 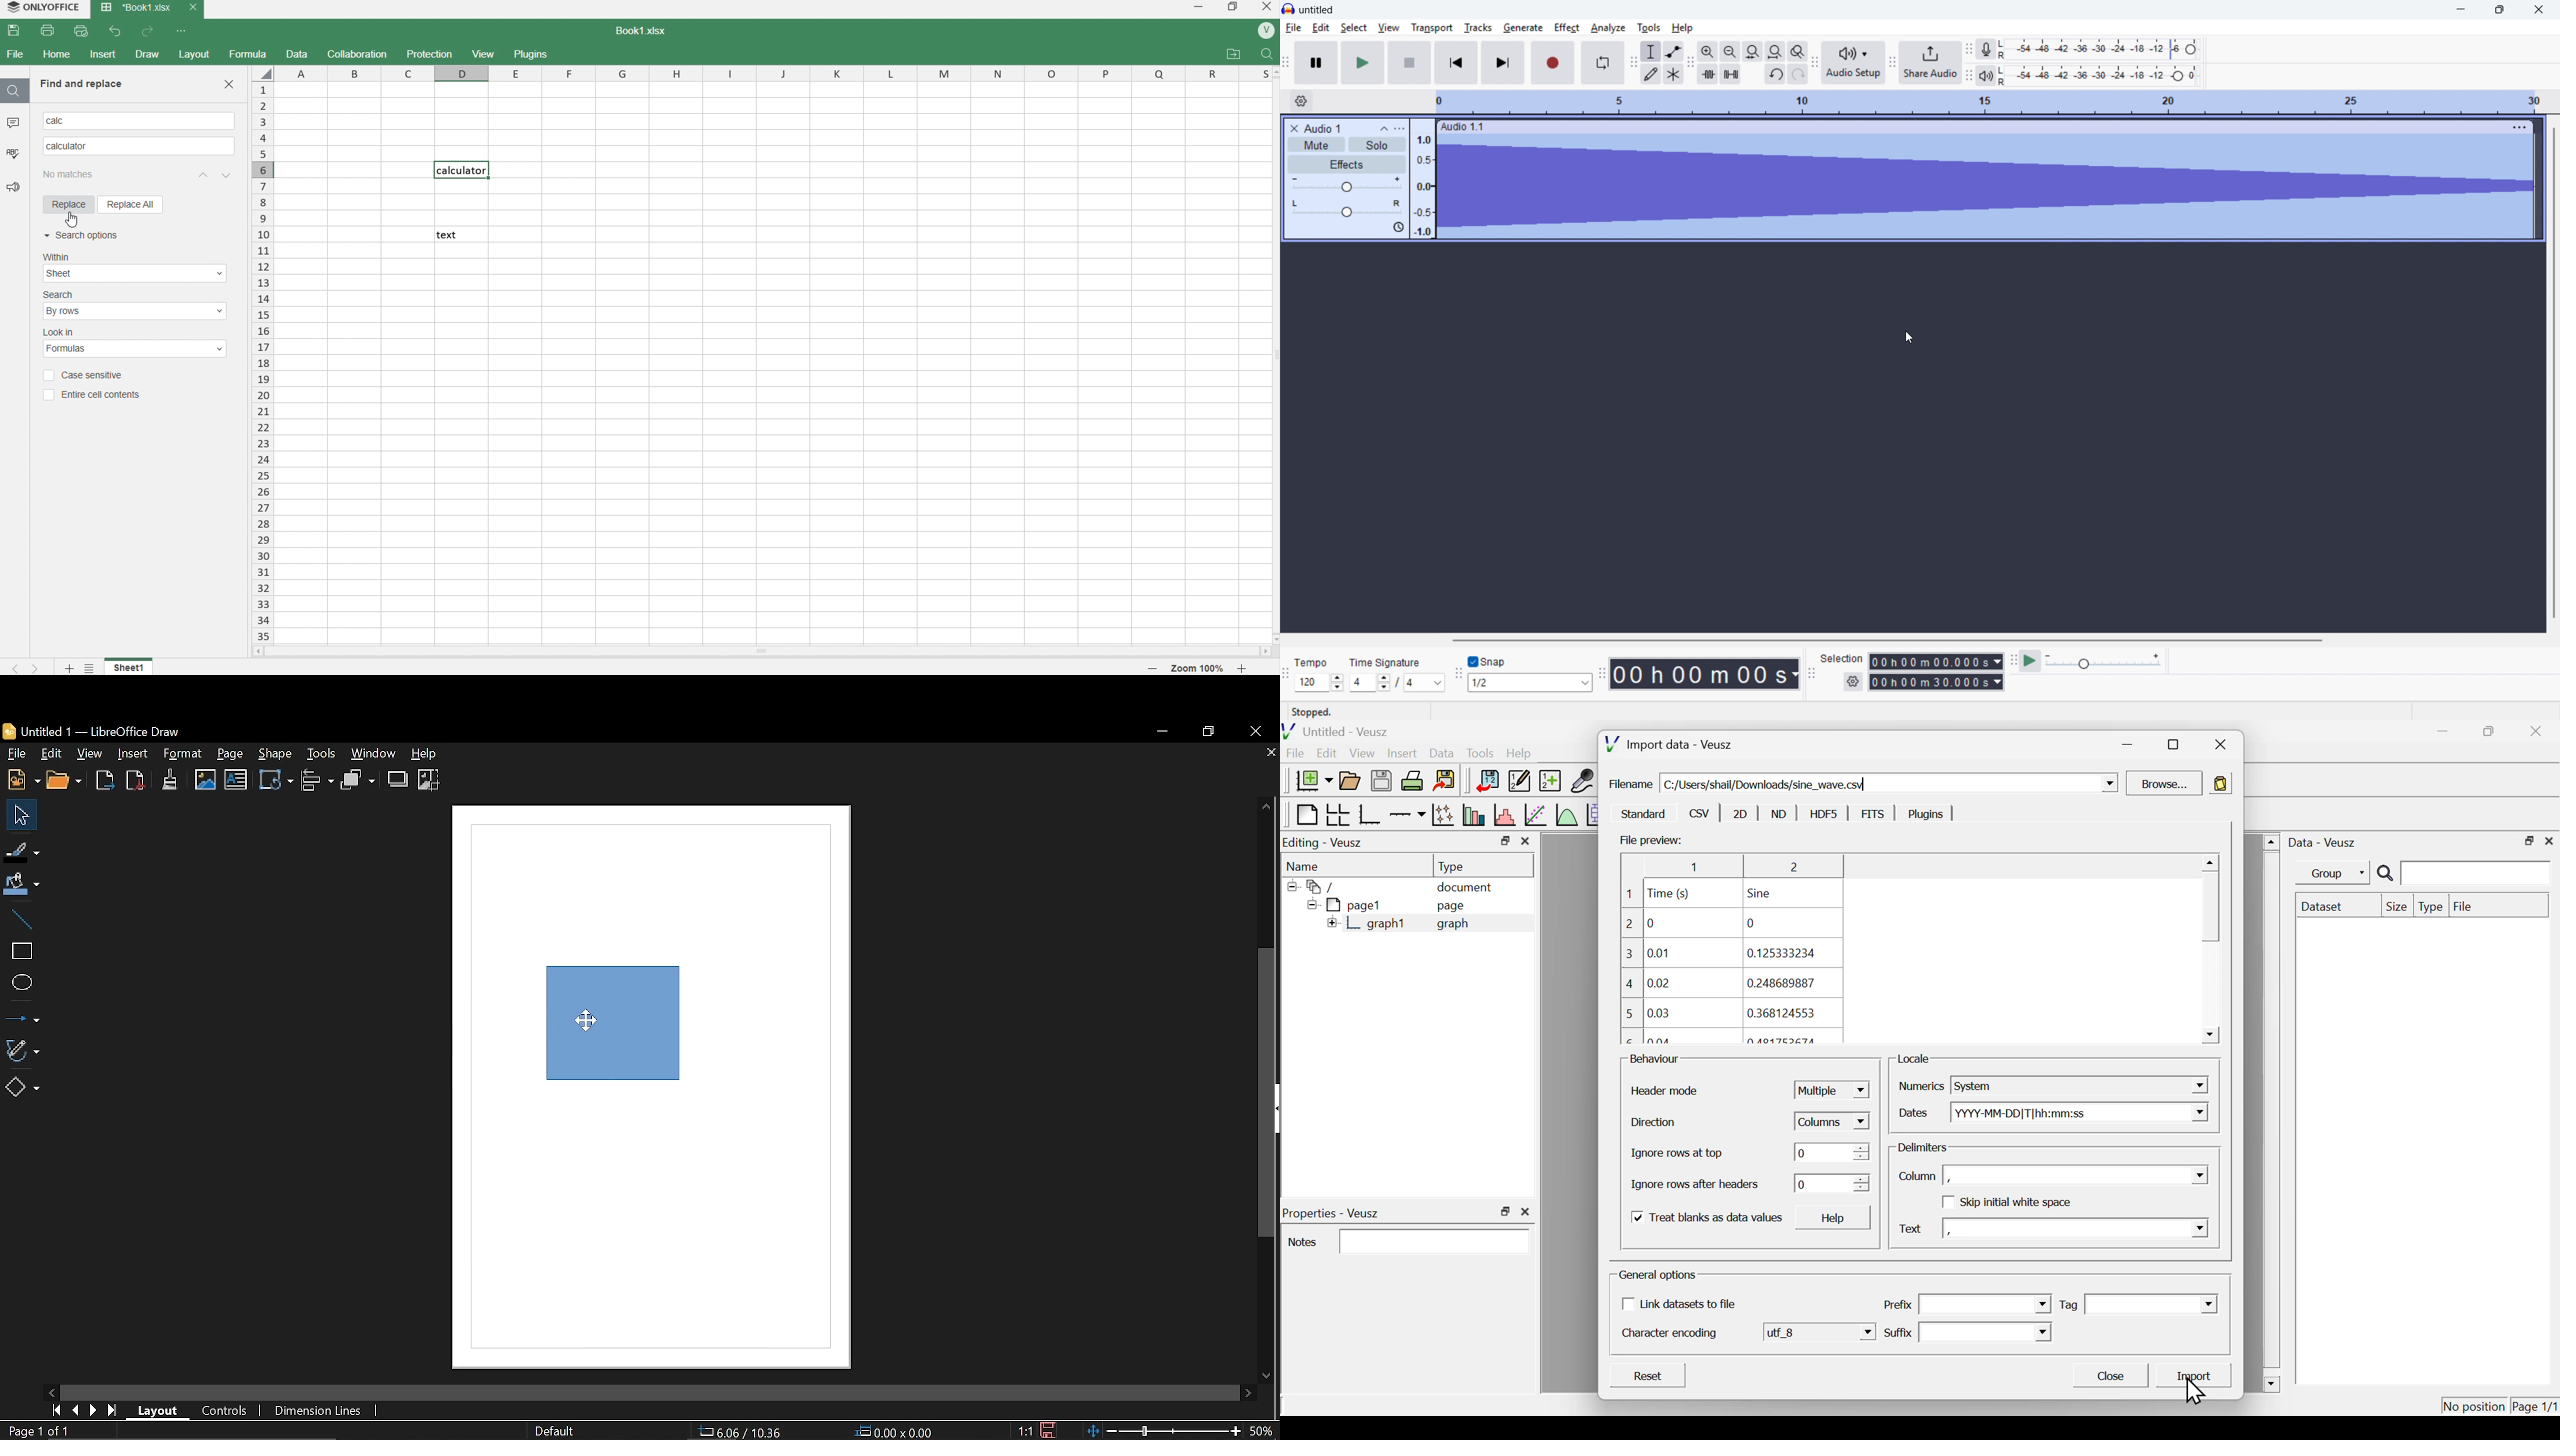 What do you see at coordinates (1353, 27) in the screenshot?
I see `select ` at bounding box center [1353, 27].